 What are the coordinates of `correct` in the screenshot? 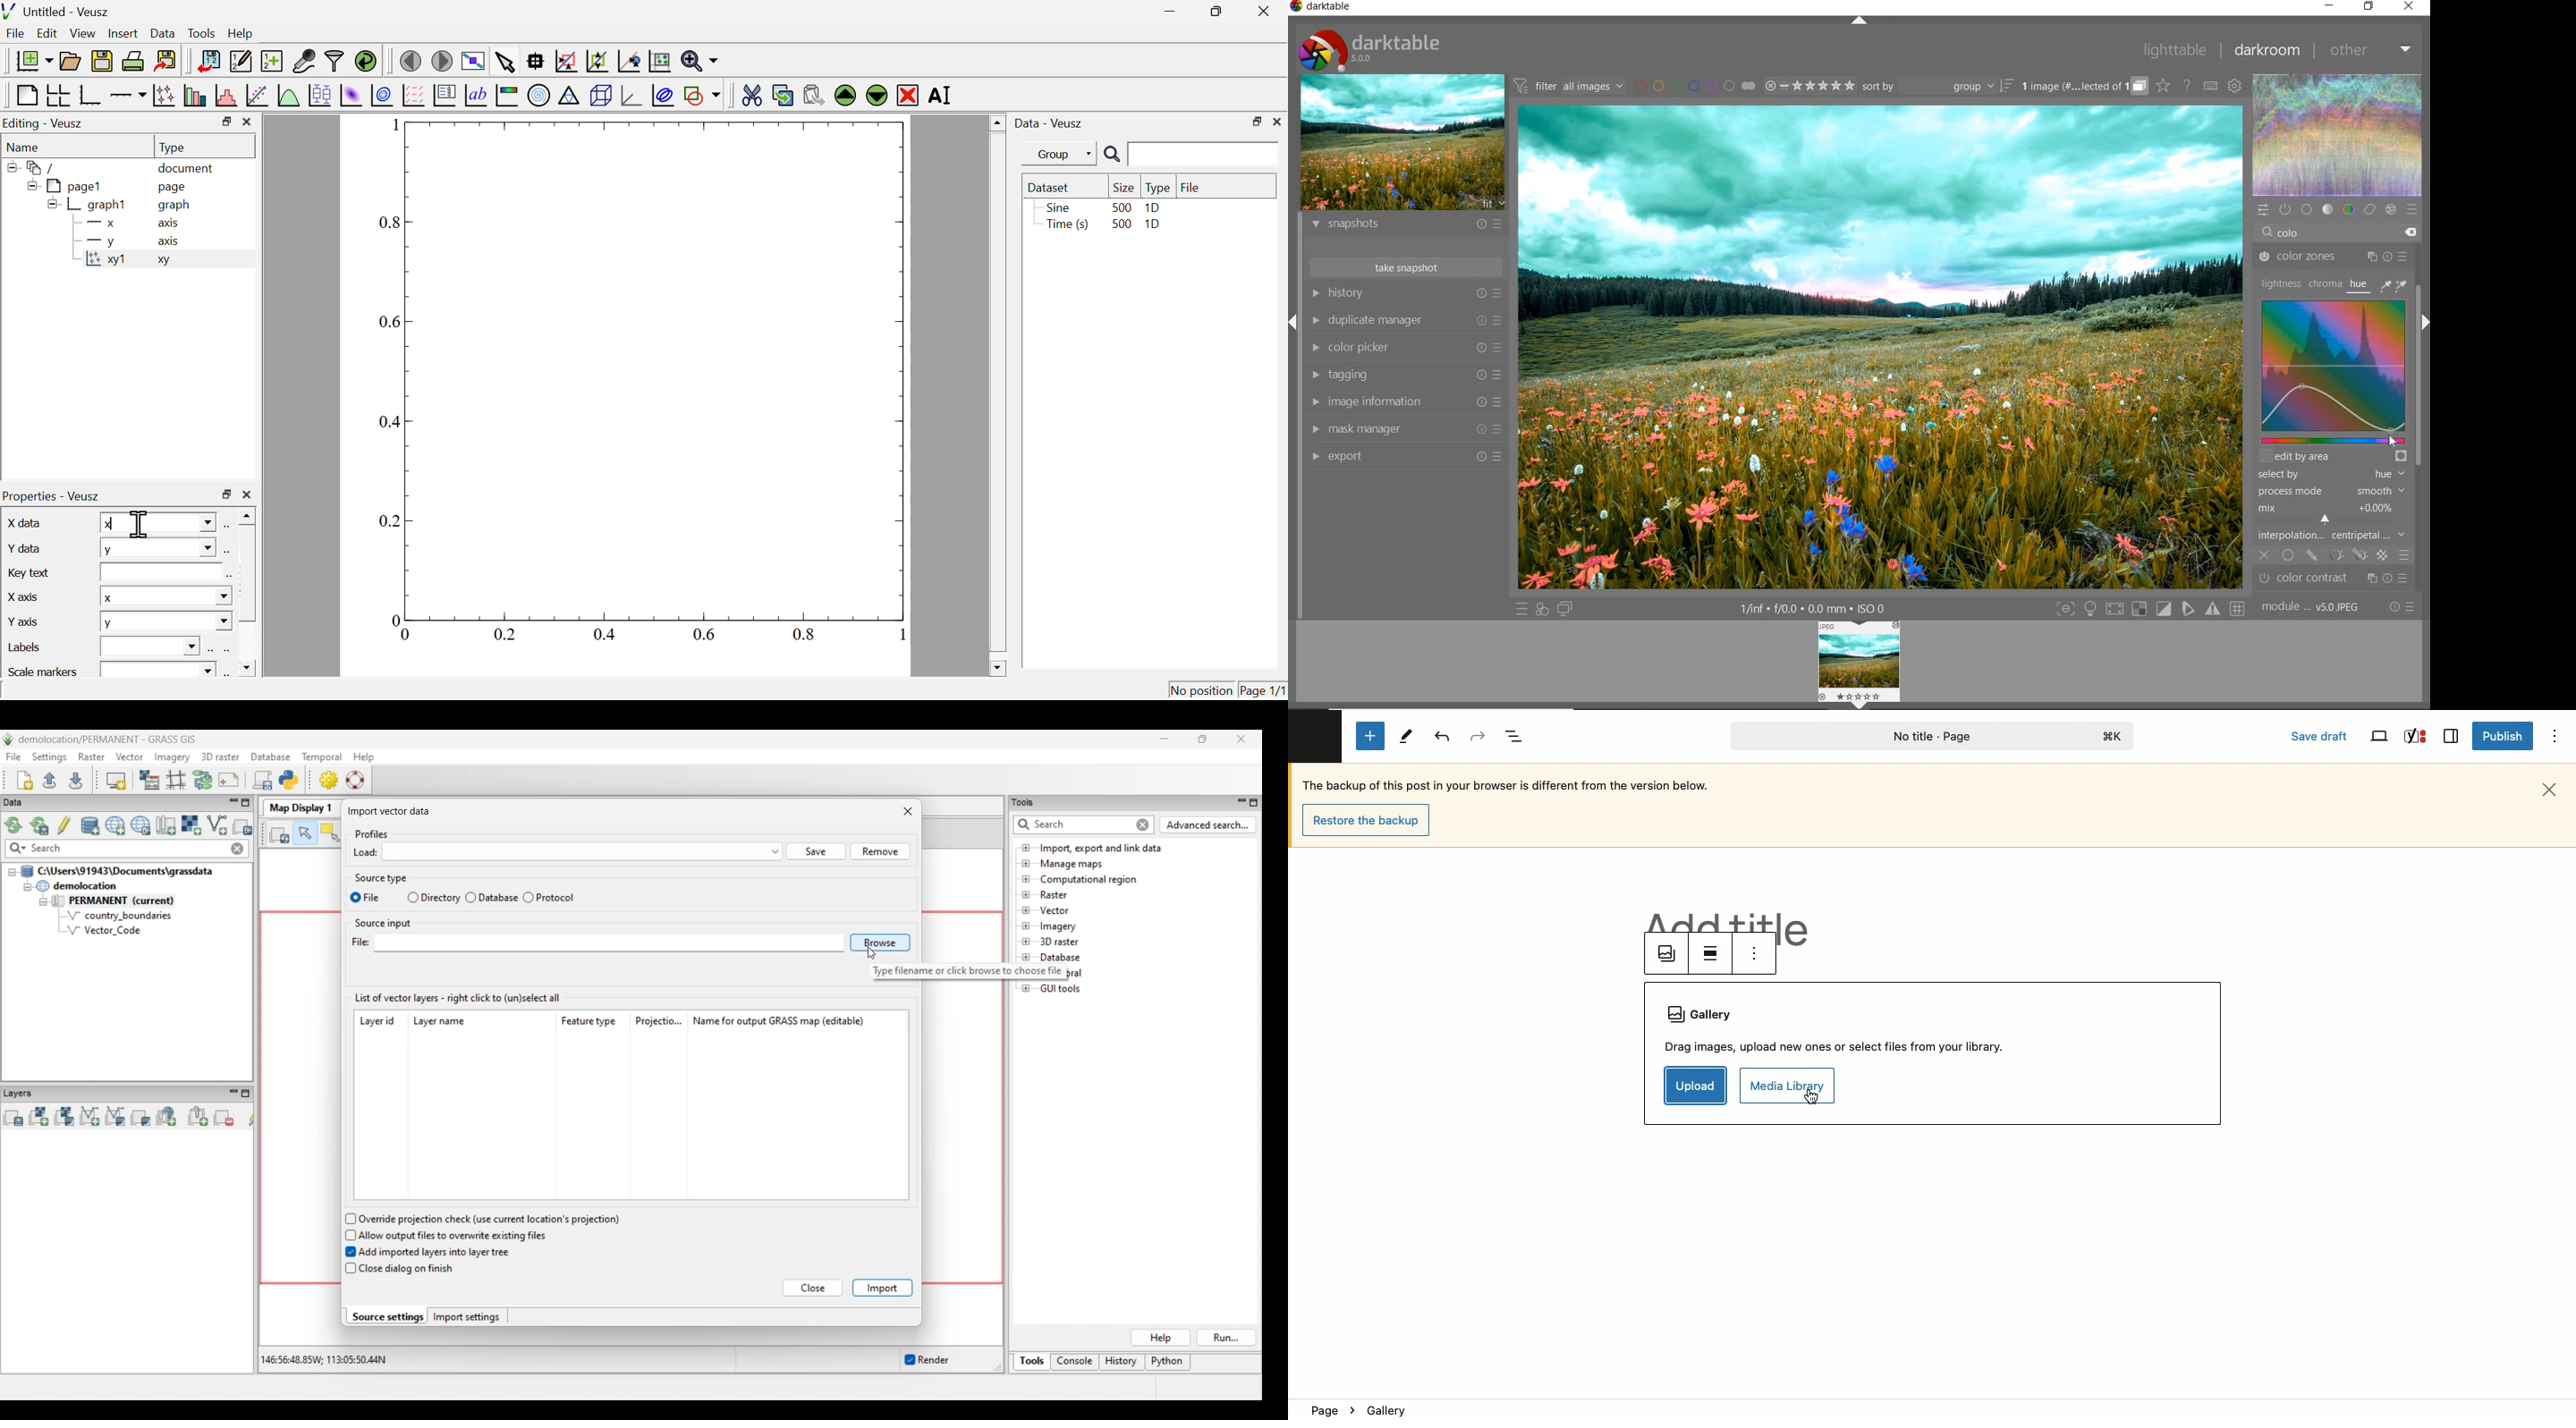 It's located at (2370, 209).